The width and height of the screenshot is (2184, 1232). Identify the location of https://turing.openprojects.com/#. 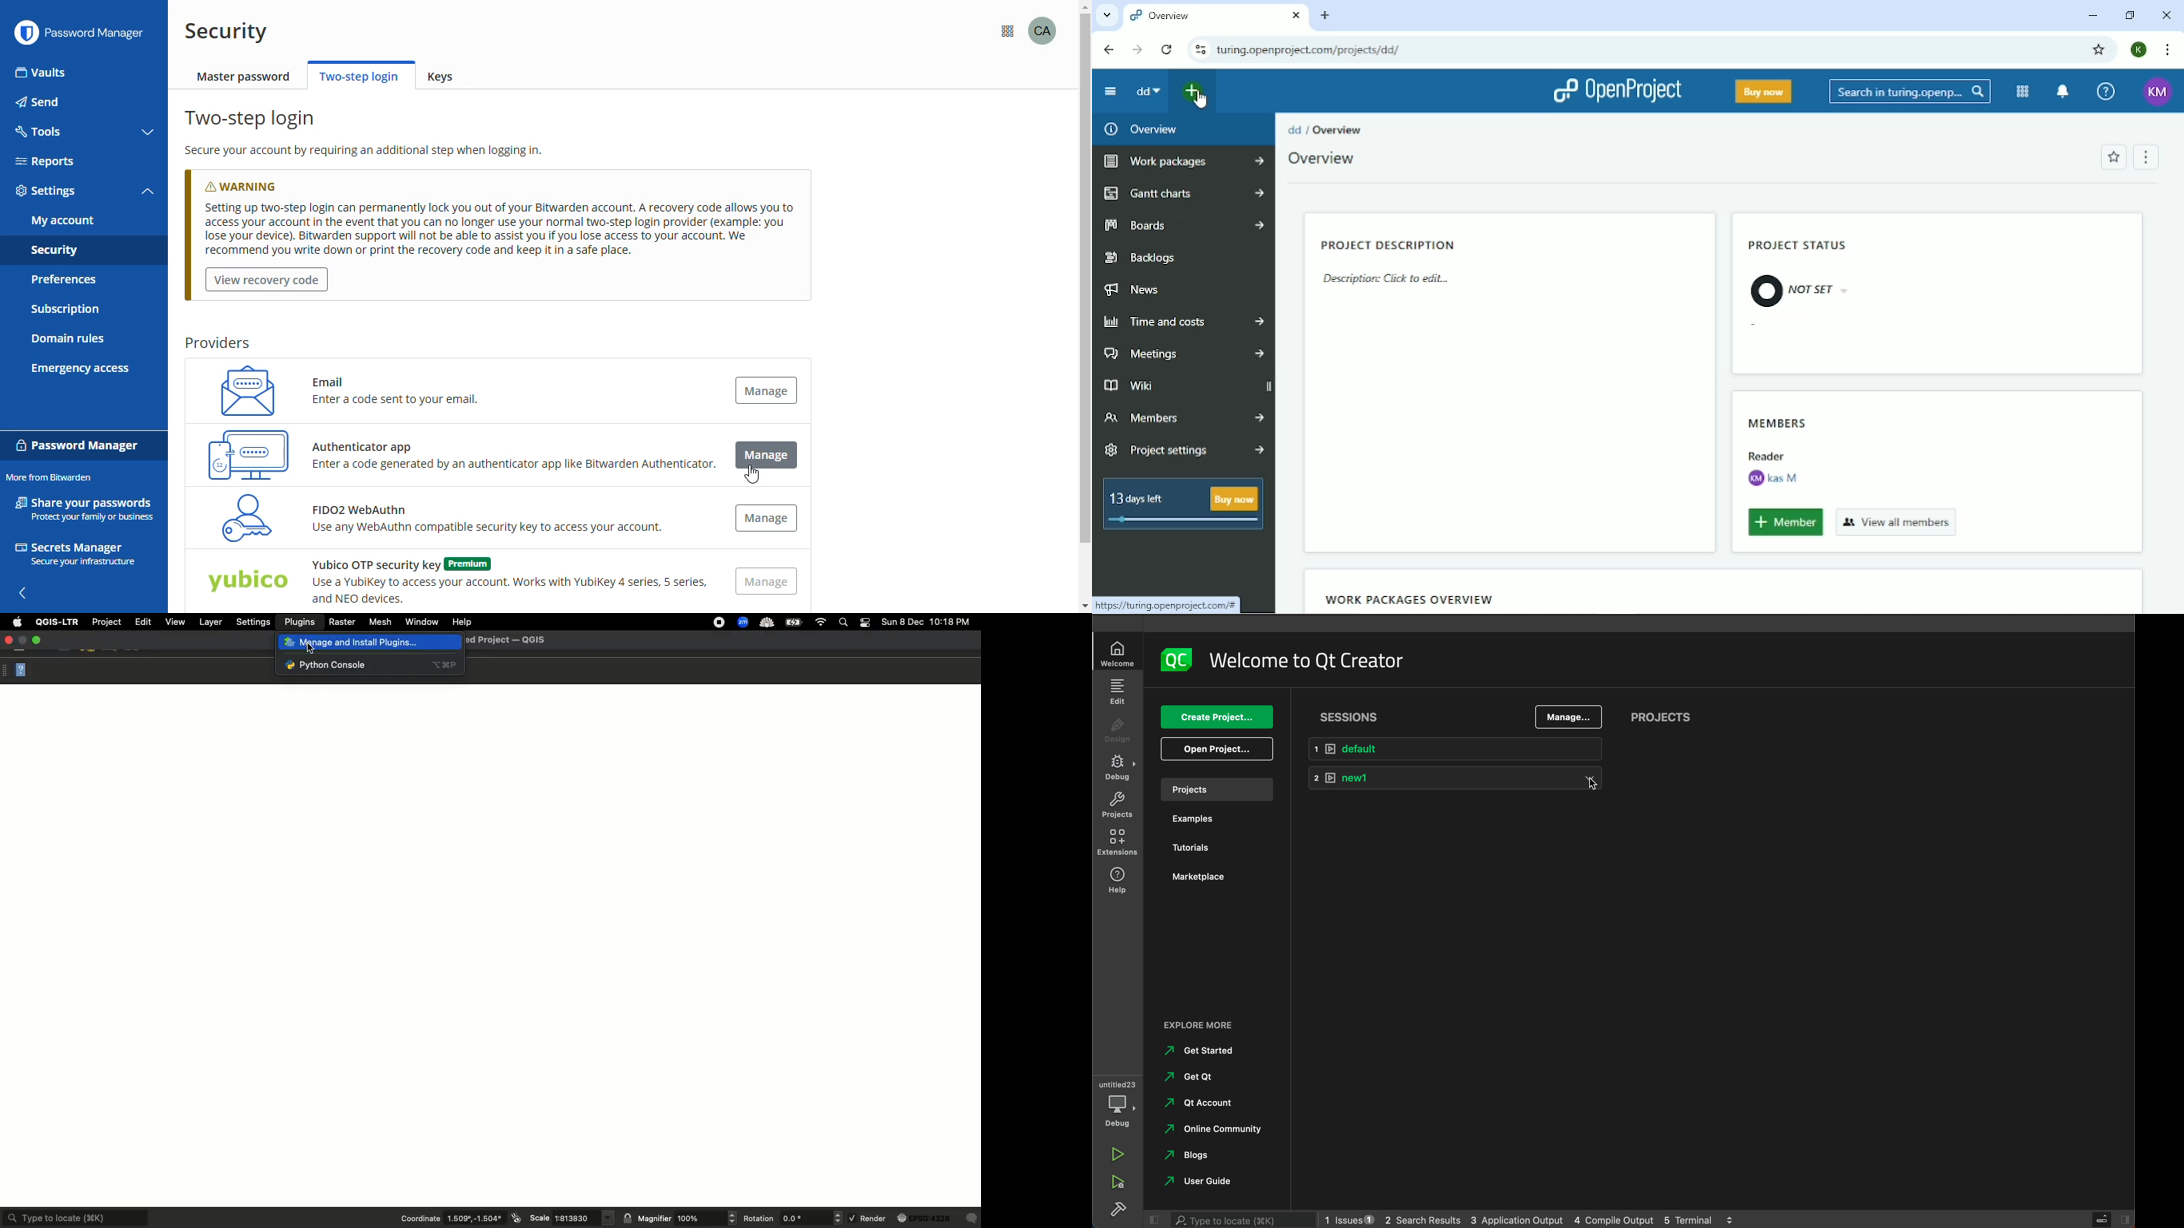
(1171, 605).